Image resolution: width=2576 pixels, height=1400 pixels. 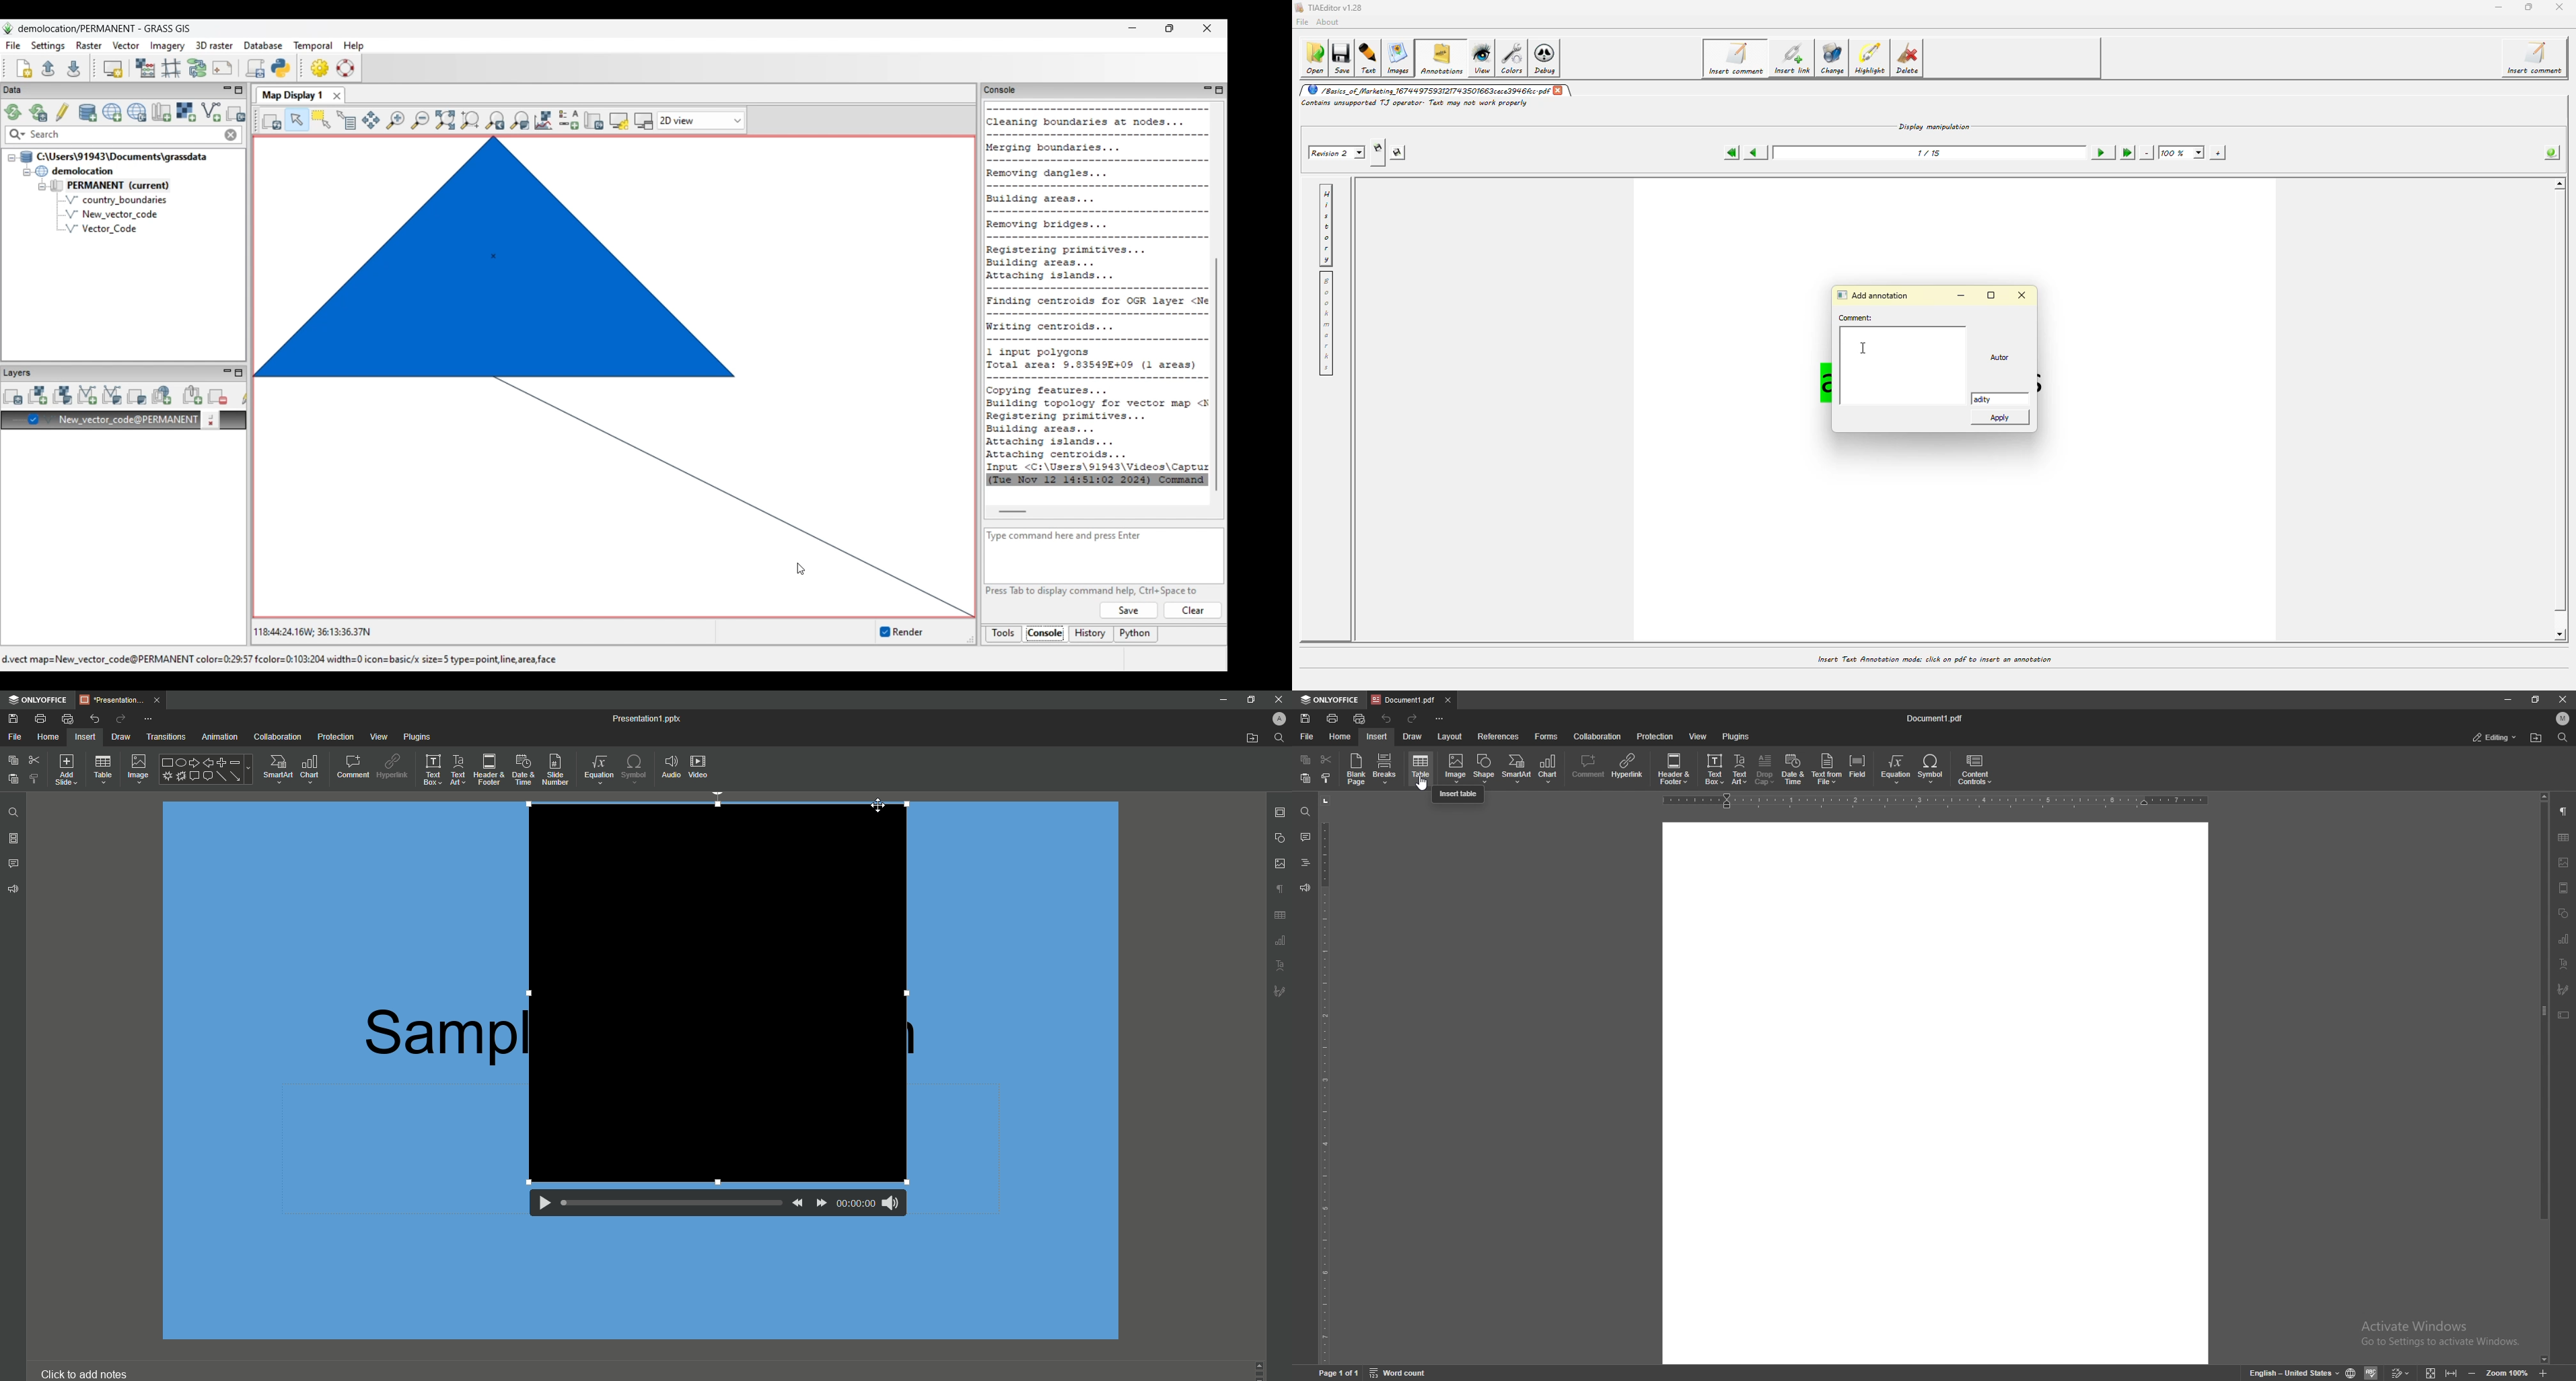 I want to click on zoom out, so click(x=2474, y=1372).